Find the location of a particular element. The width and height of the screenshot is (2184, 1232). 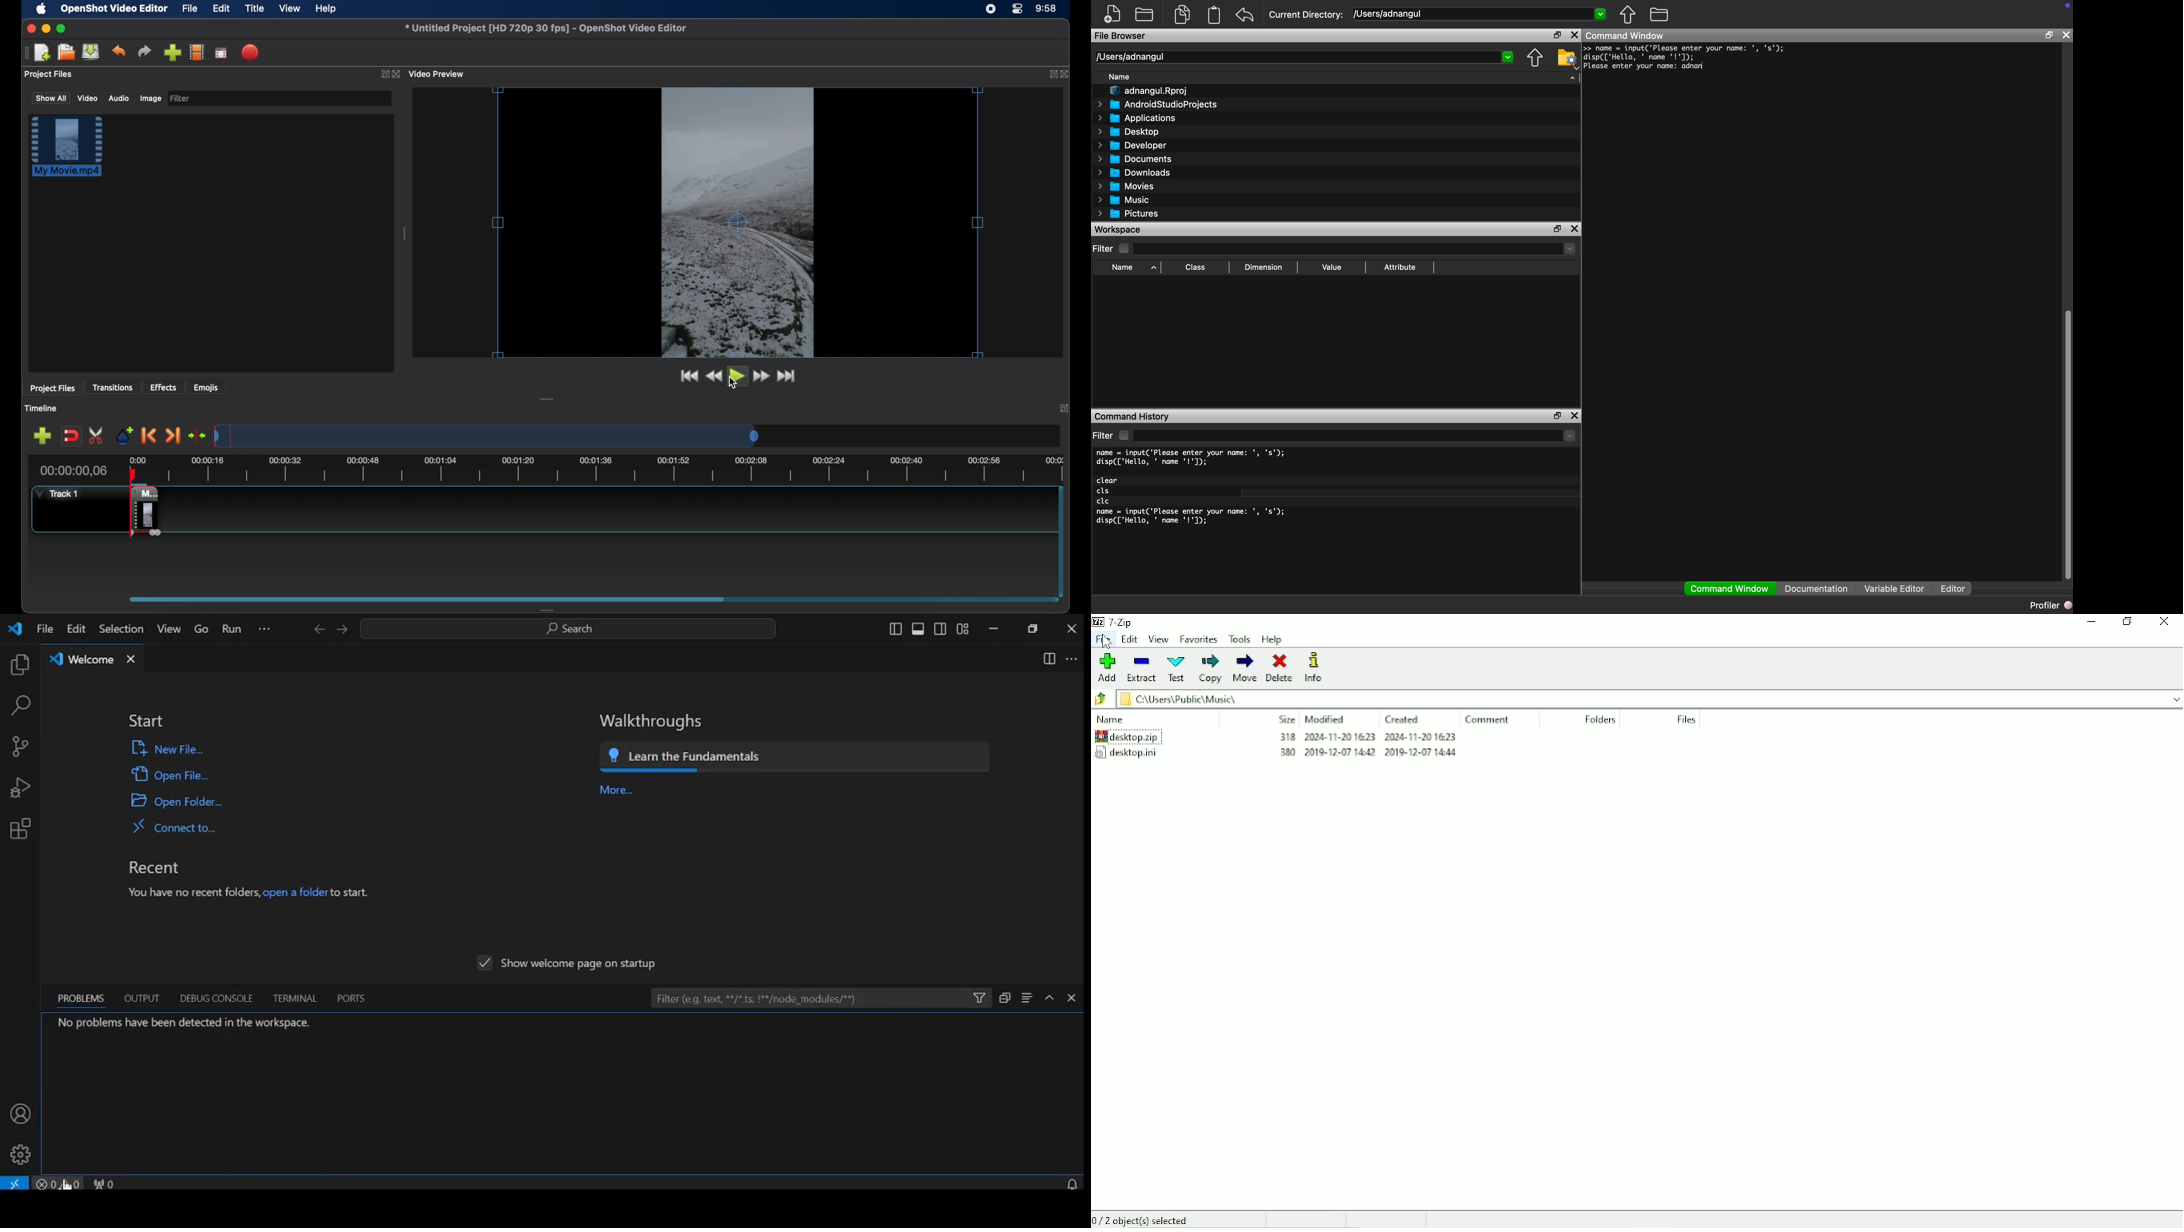

desktop.ini is located at coordinates (1126, 752).